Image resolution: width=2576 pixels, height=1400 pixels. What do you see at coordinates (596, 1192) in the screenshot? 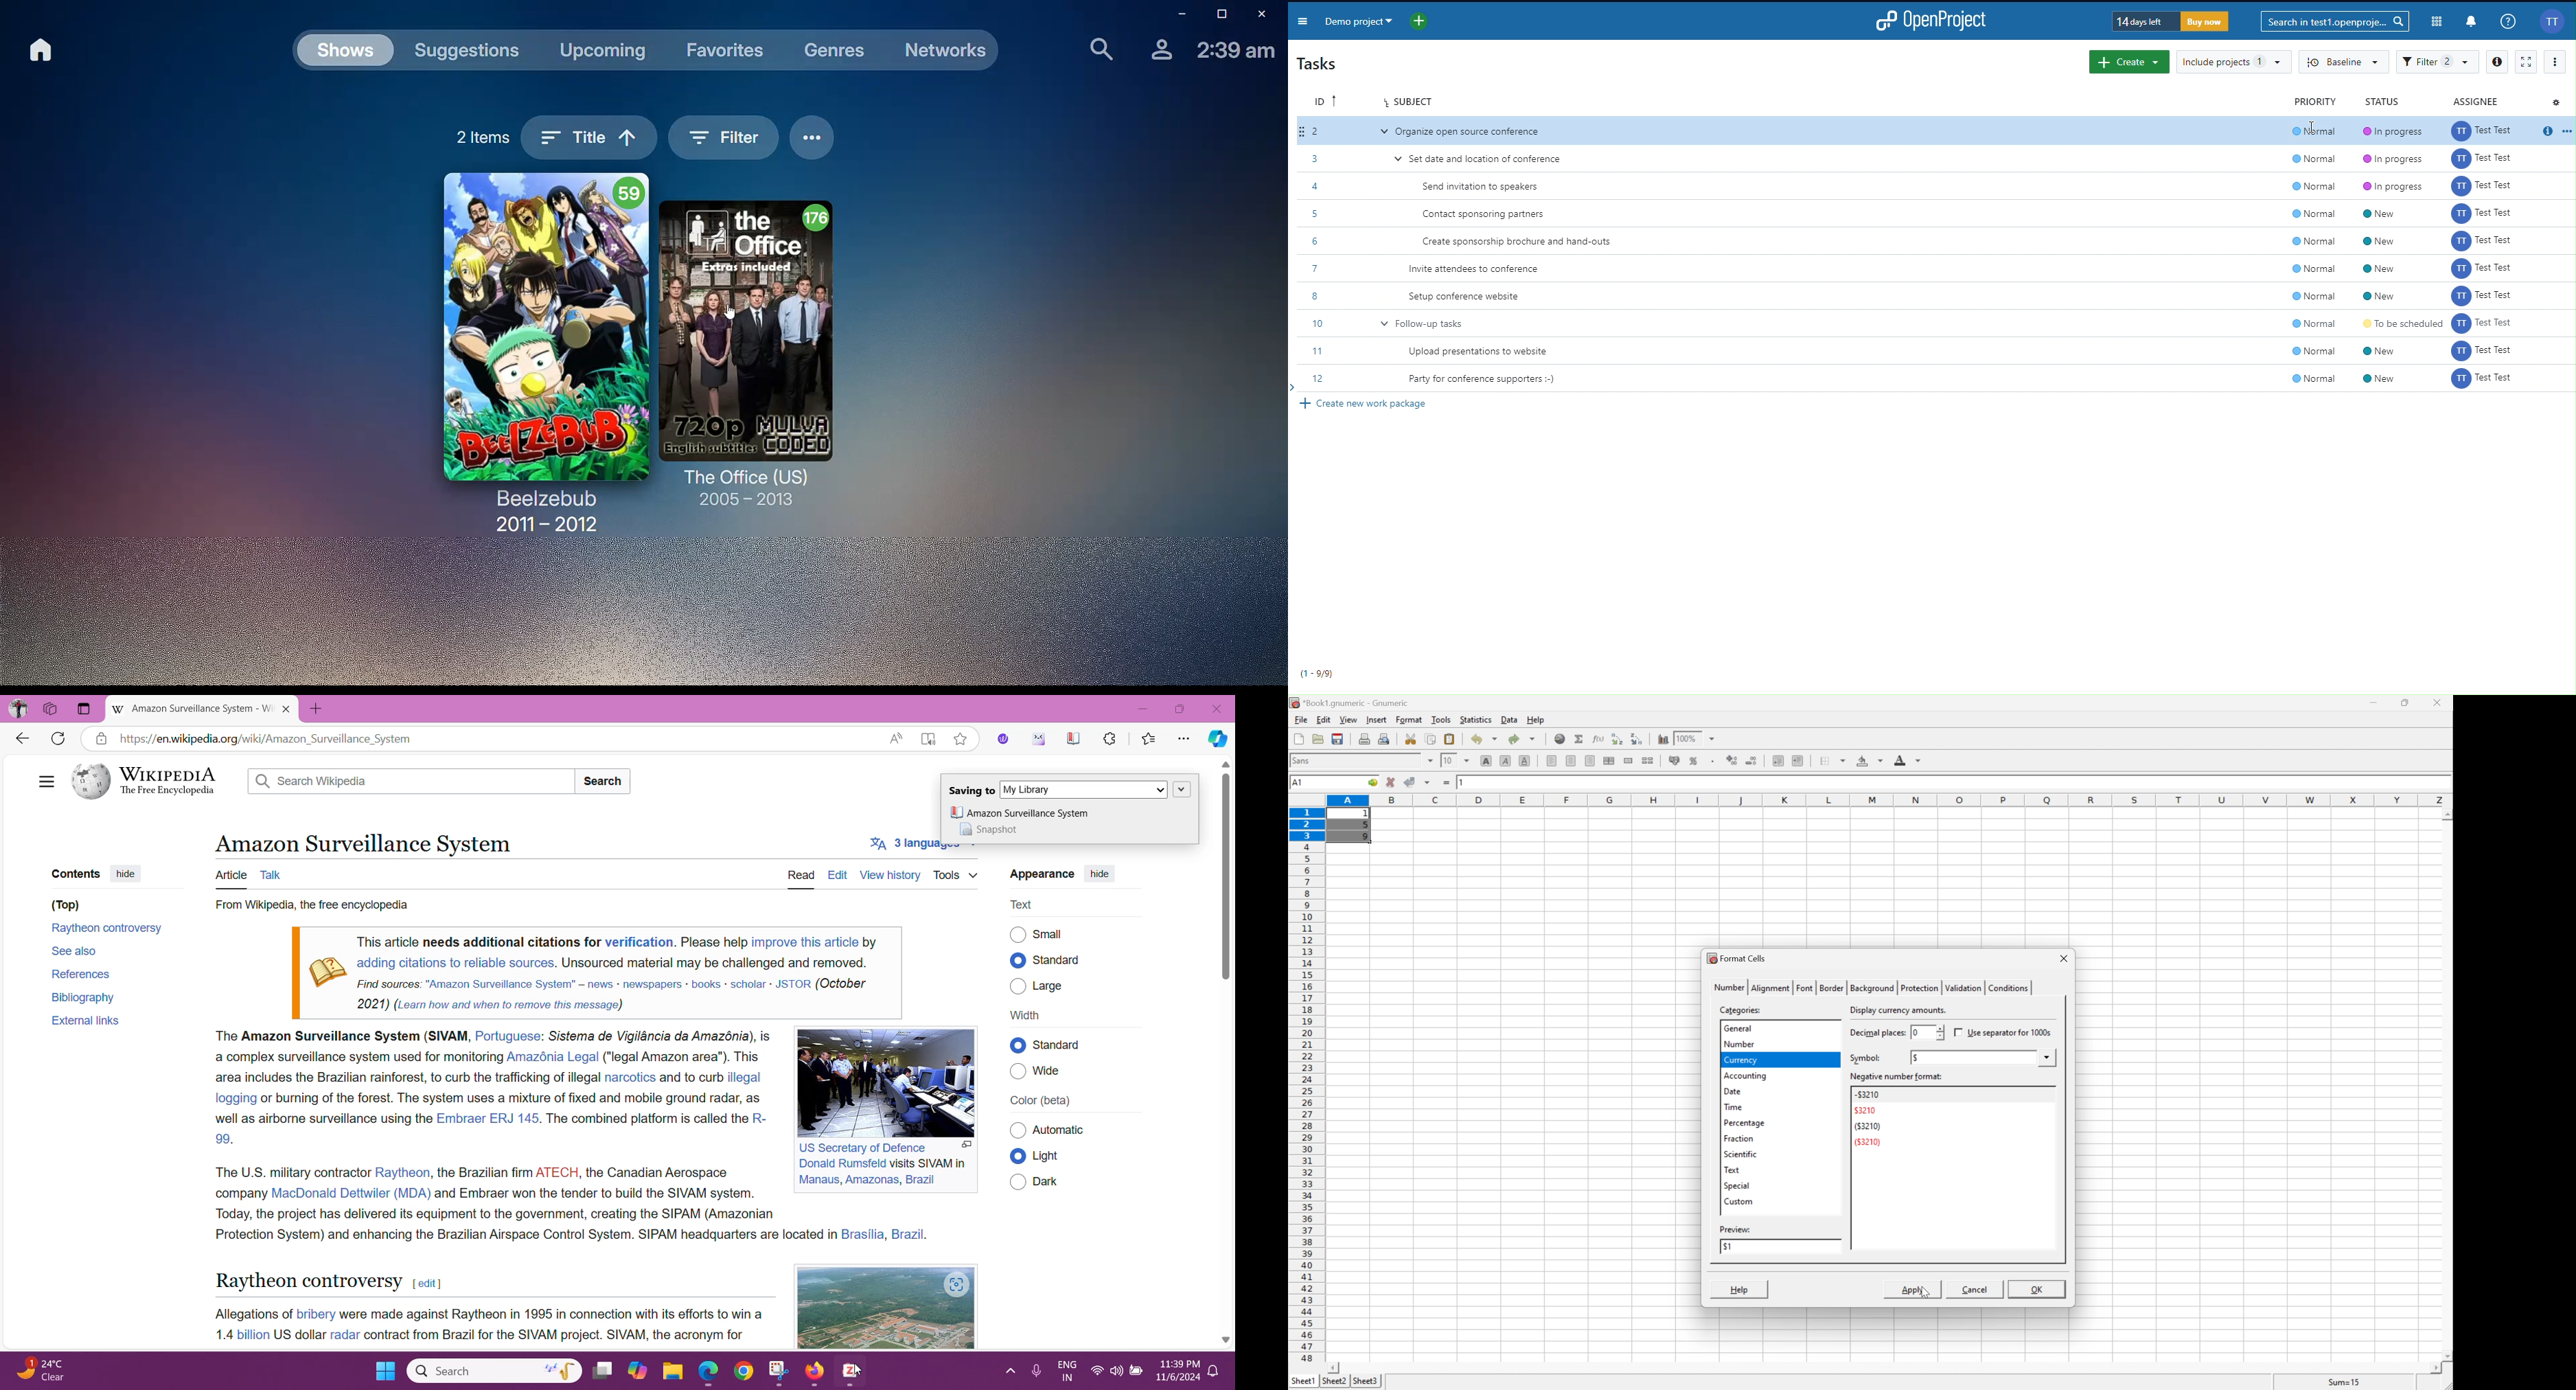
I see `and Embraer won the tender to build the SIVAM system.` at bounding box center [596, 1192].